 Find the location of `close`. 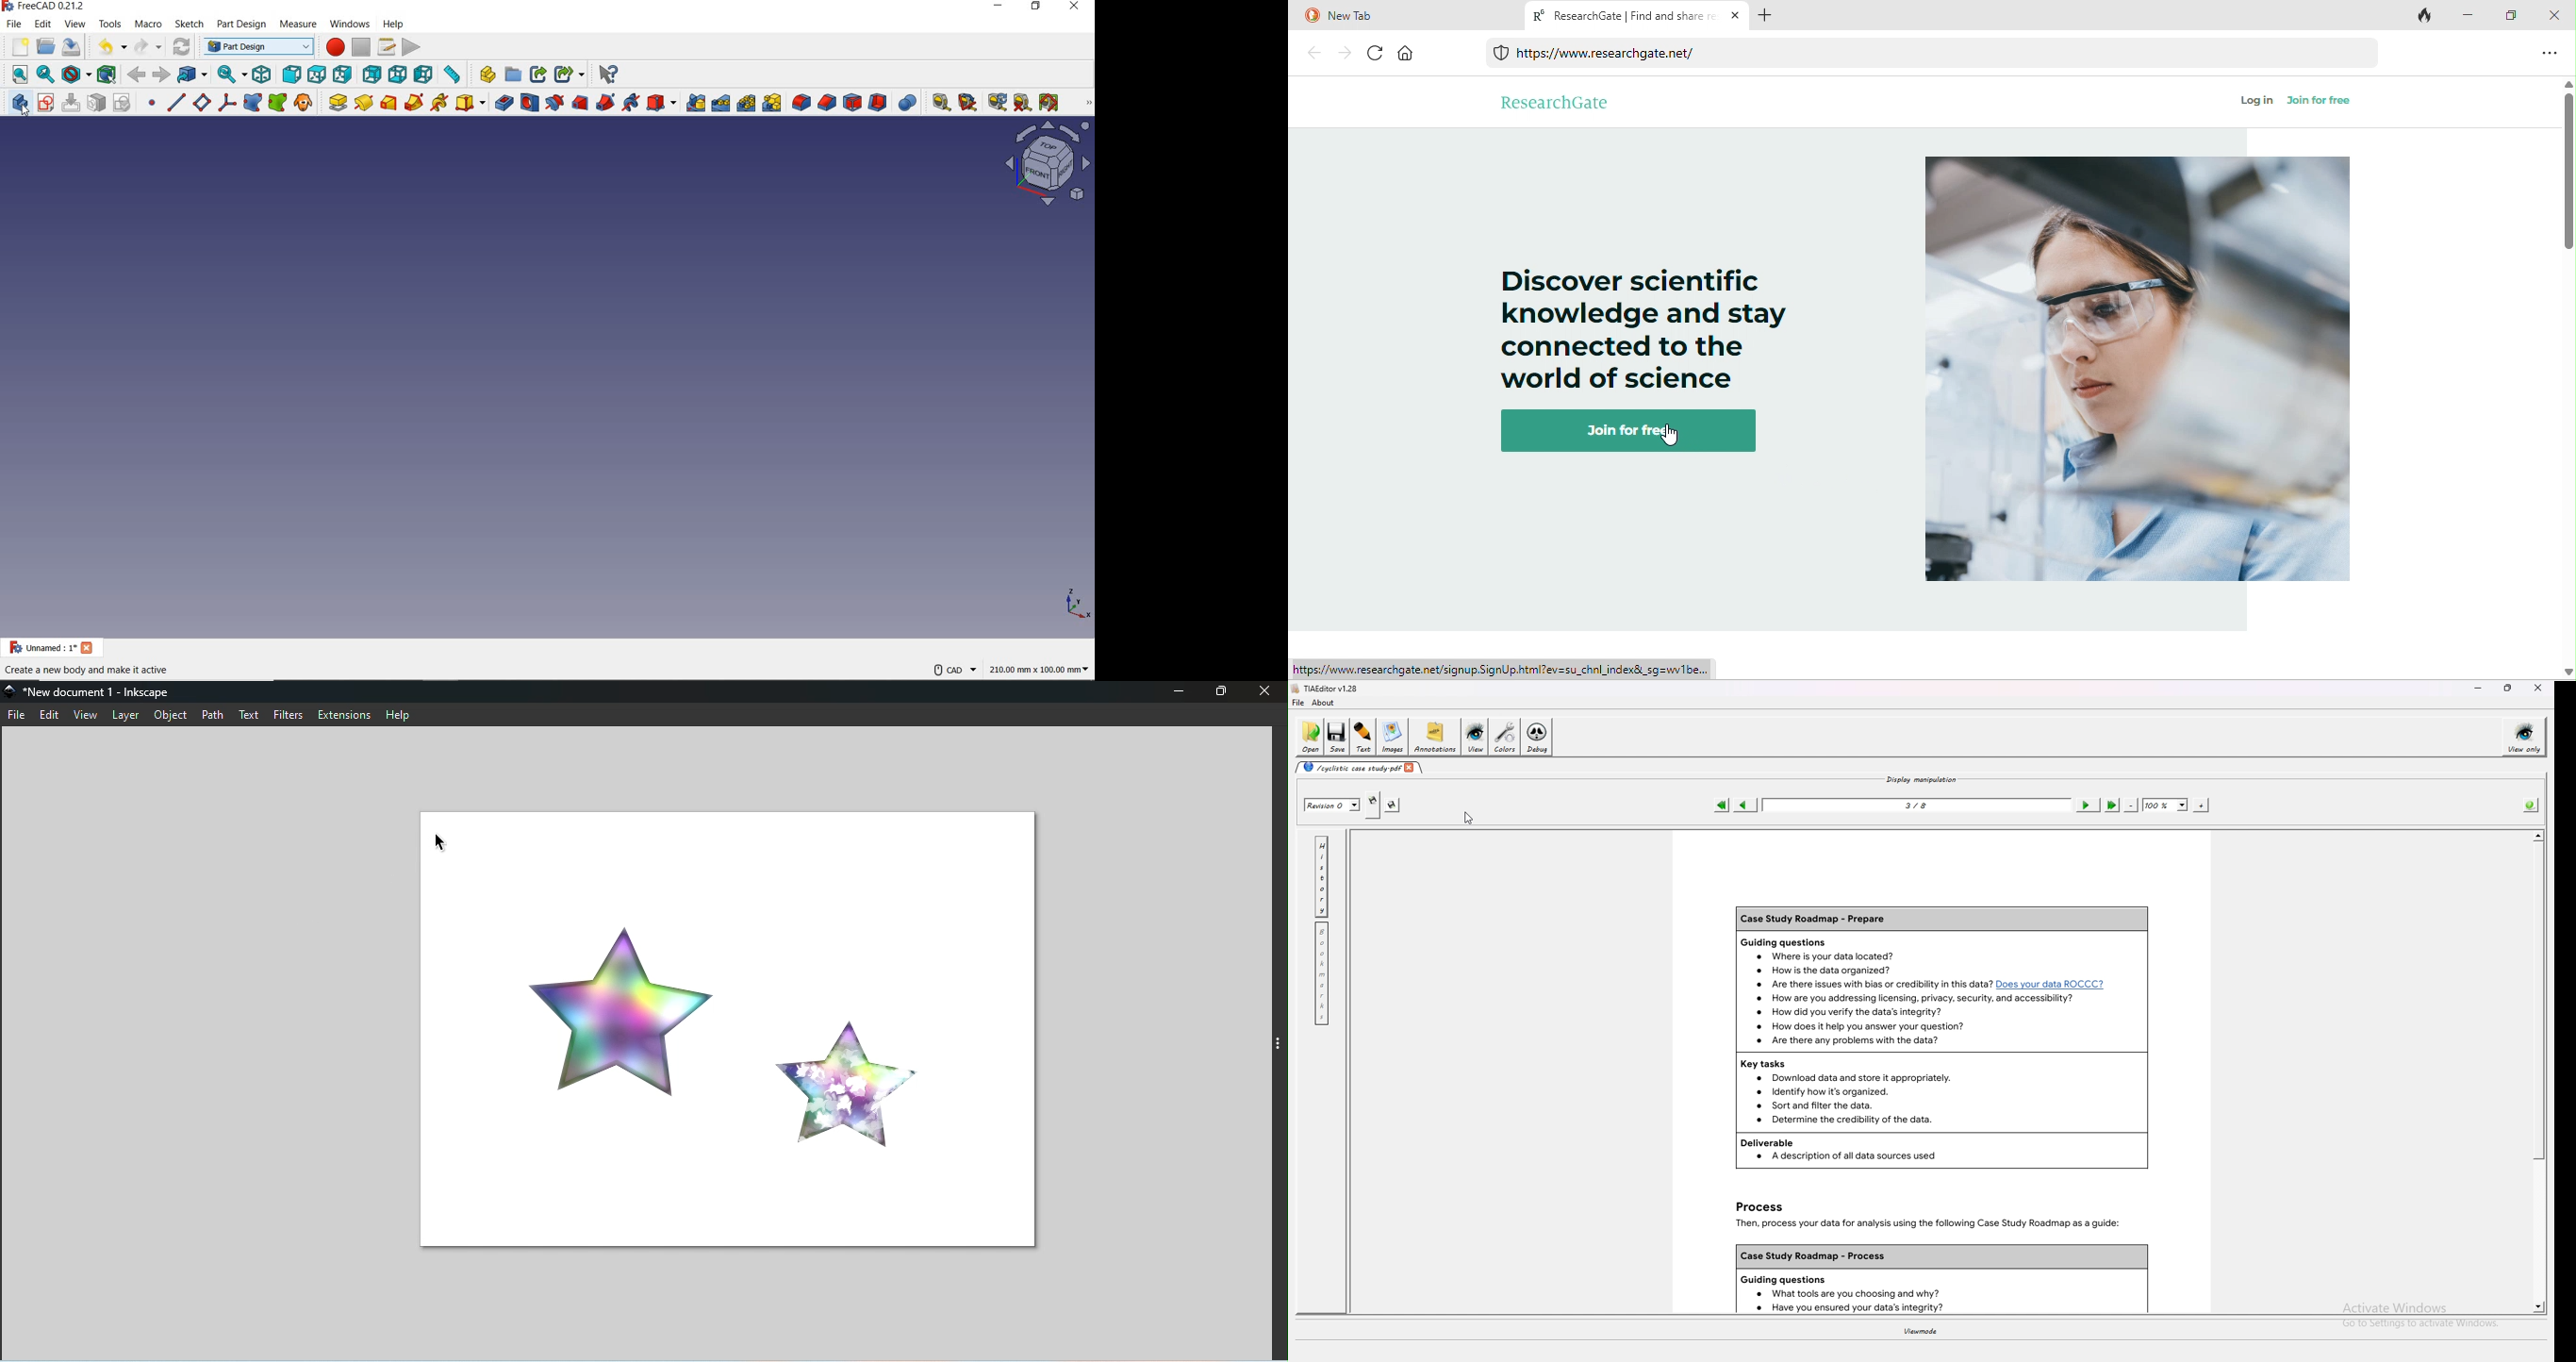

close is located at coordinates (2553, 14).